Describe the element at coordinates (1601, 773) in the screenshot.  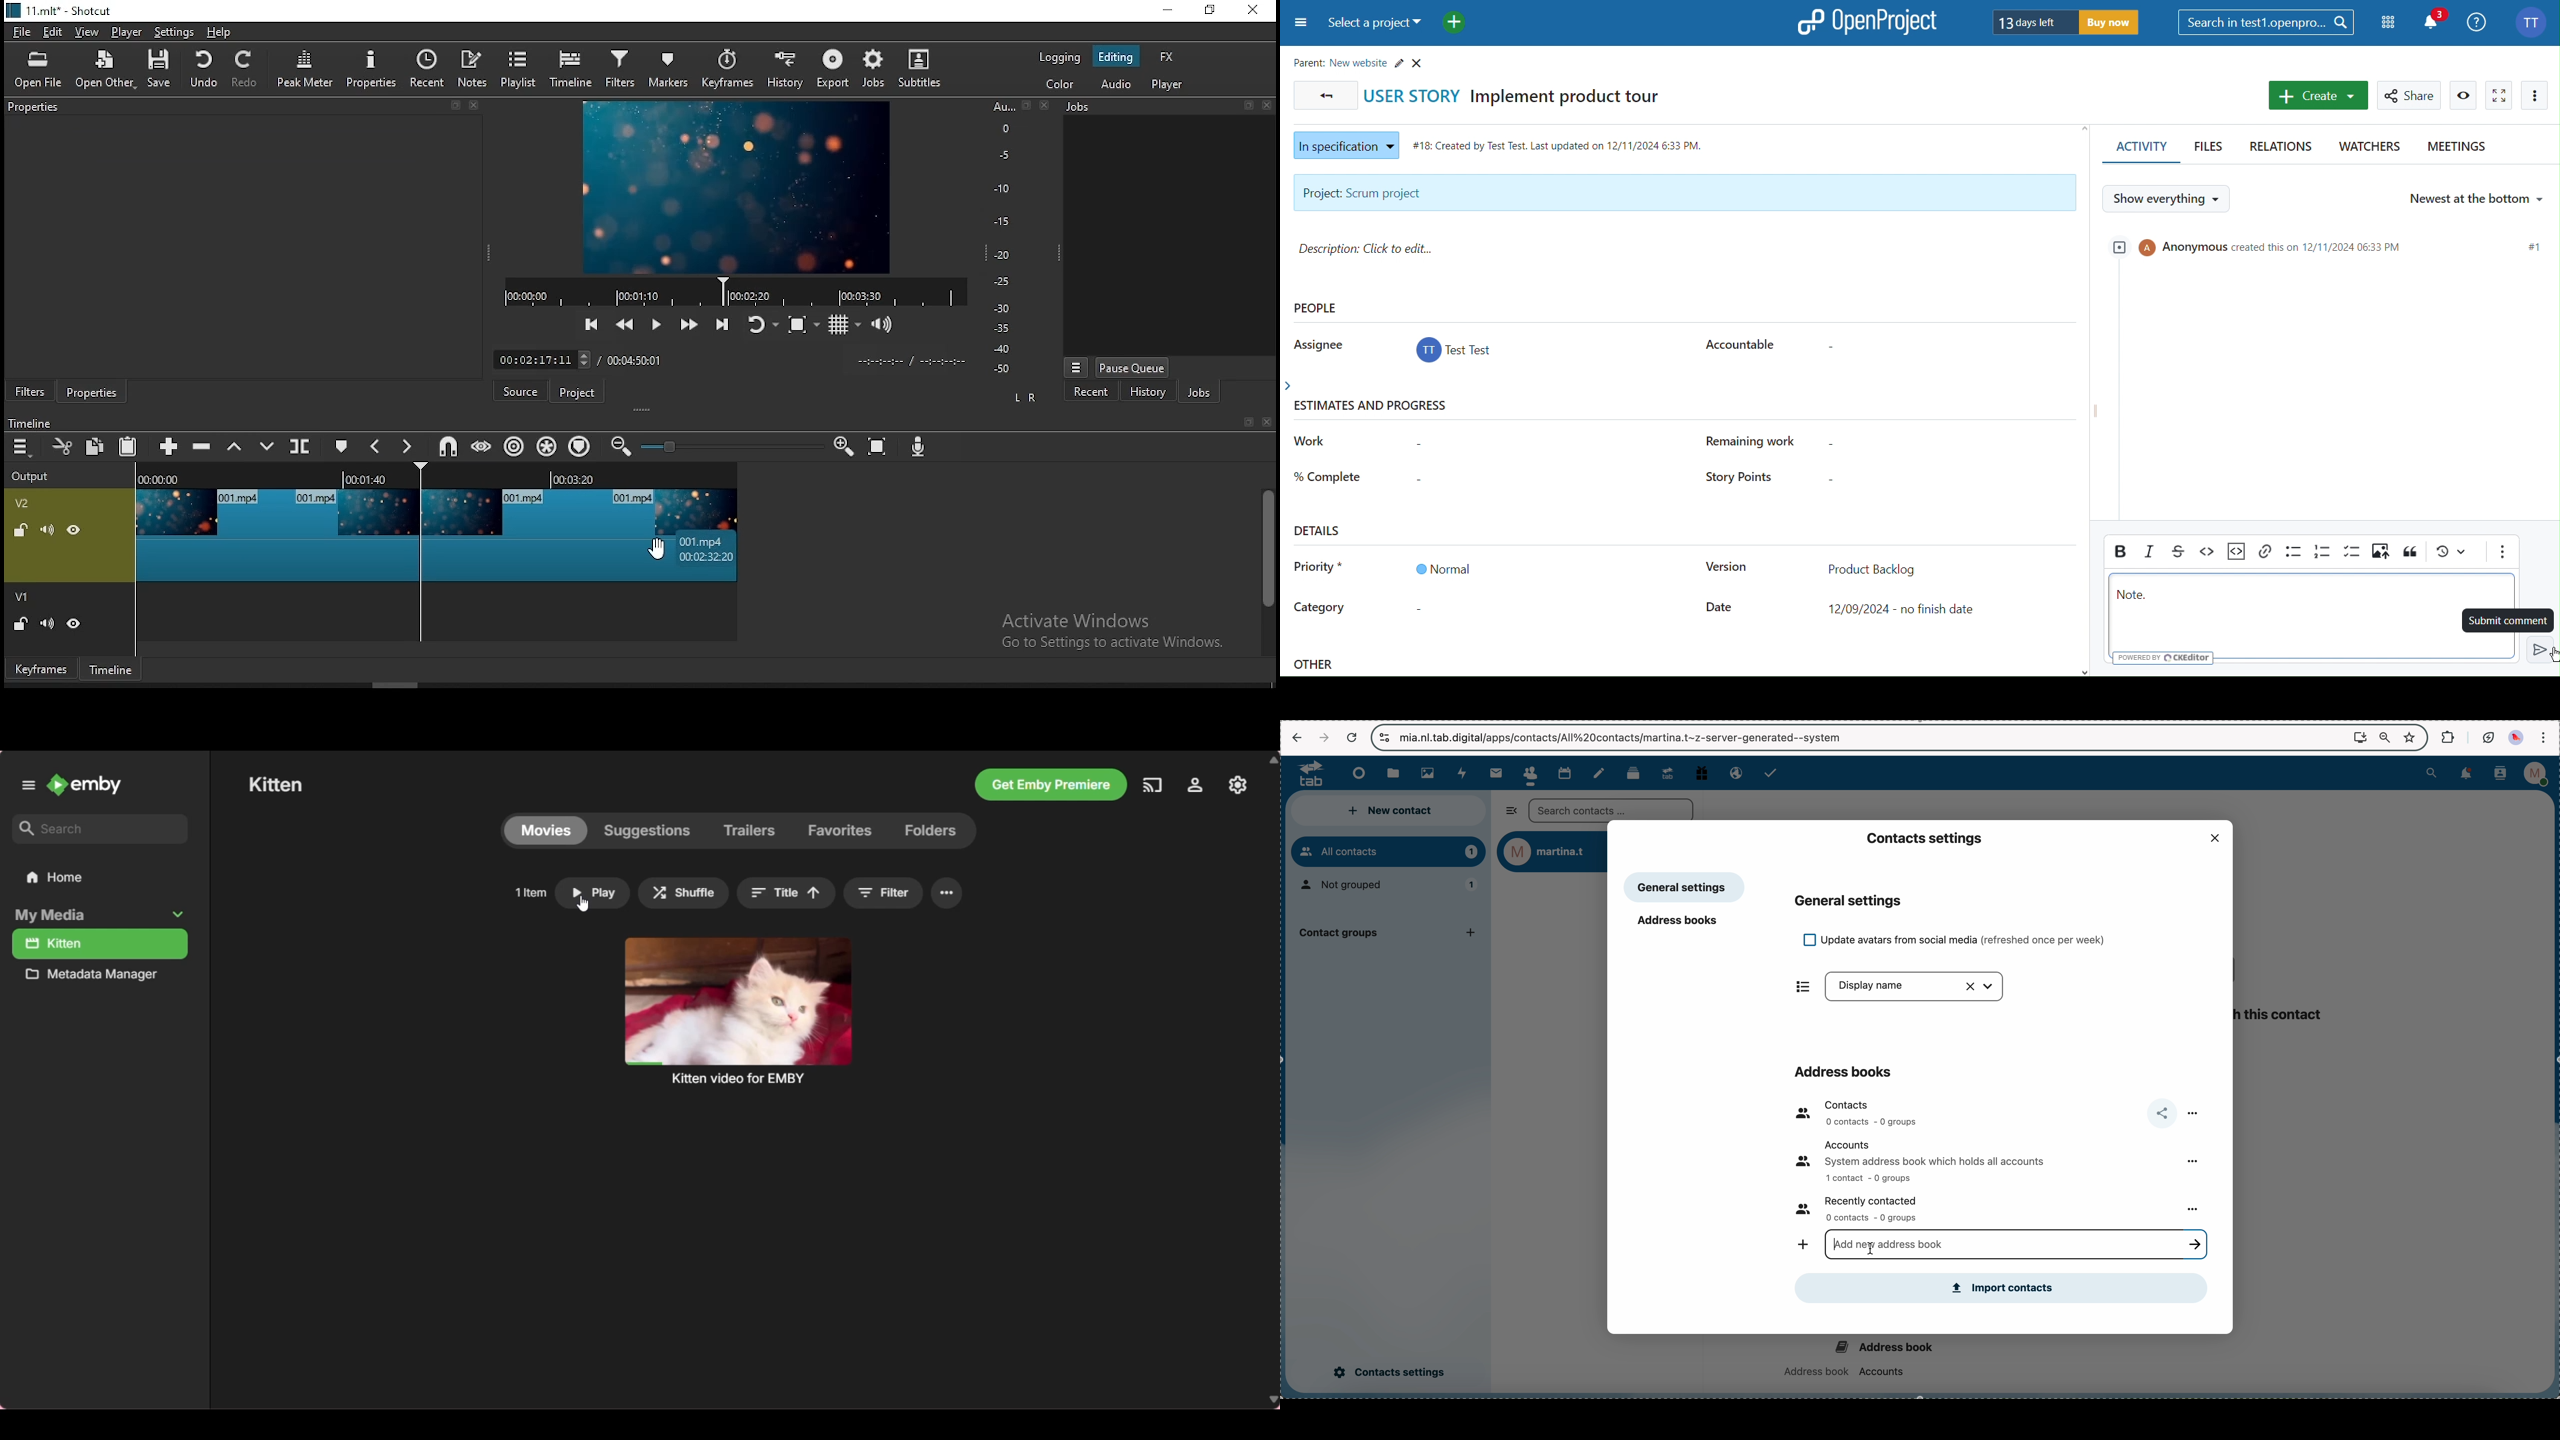
I see `notes` at that location.